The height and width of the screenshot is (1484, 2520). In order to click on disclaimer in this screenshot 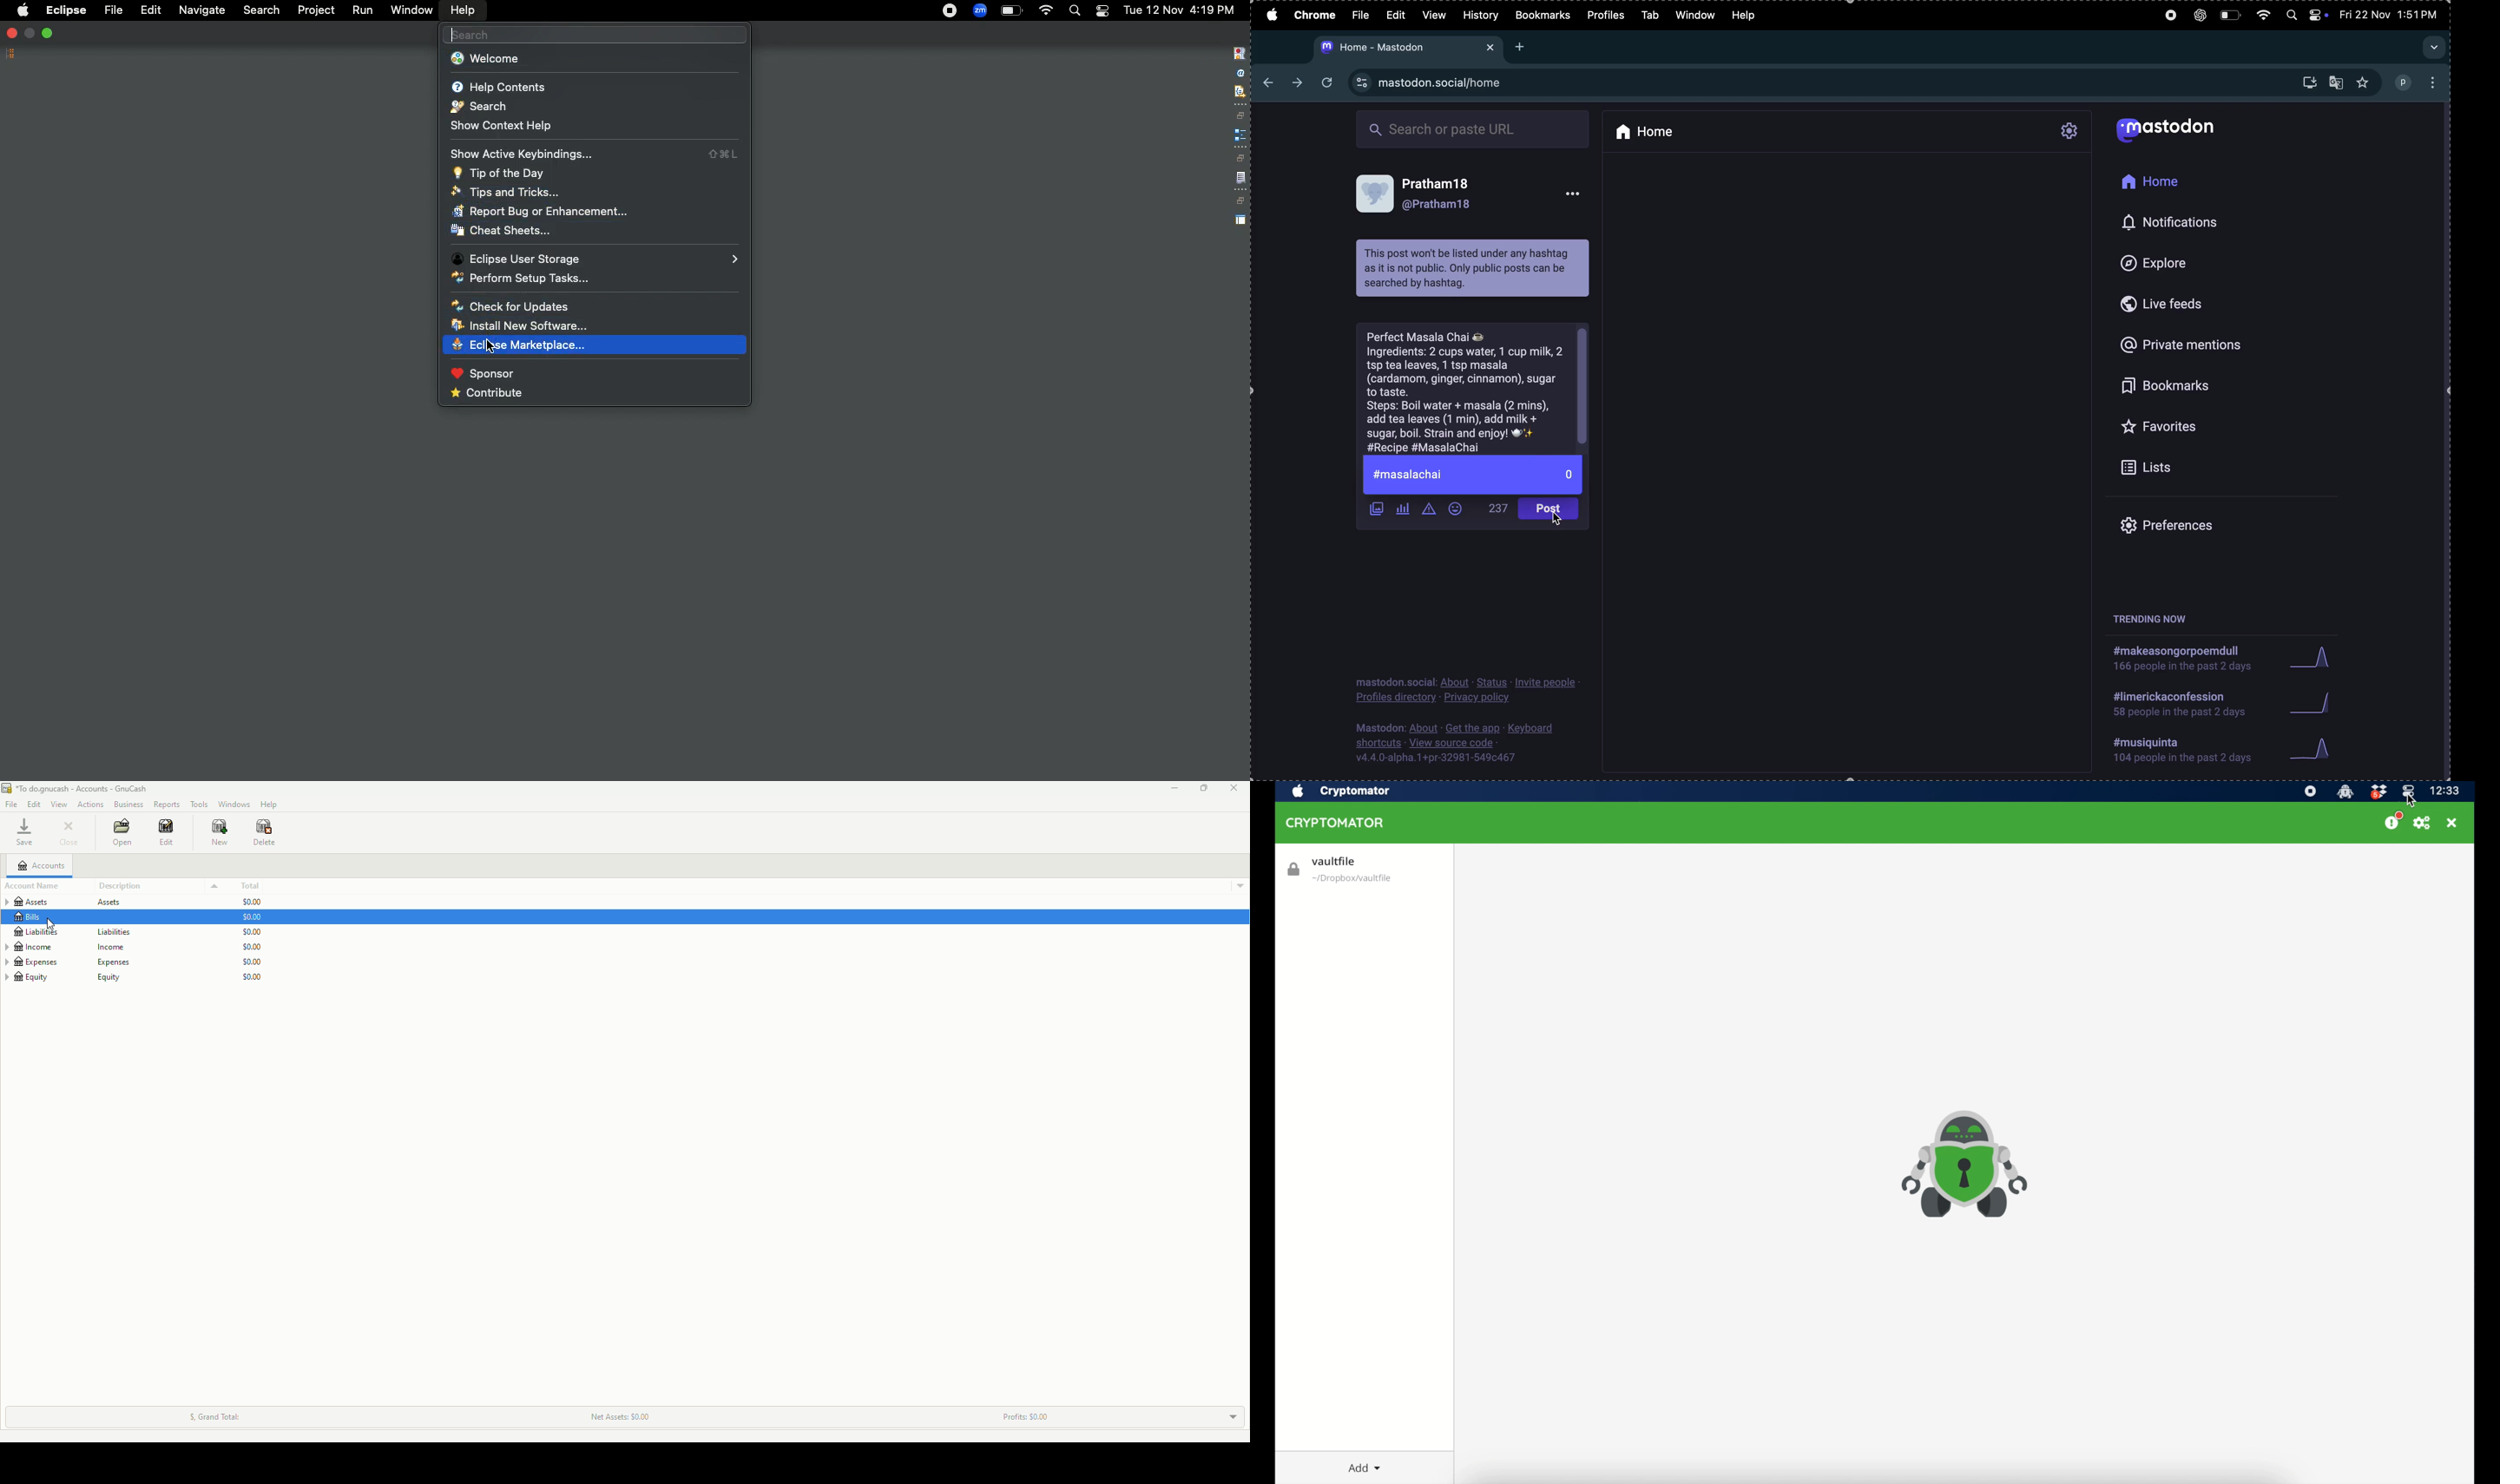, I will do `click(1475, 269)`.